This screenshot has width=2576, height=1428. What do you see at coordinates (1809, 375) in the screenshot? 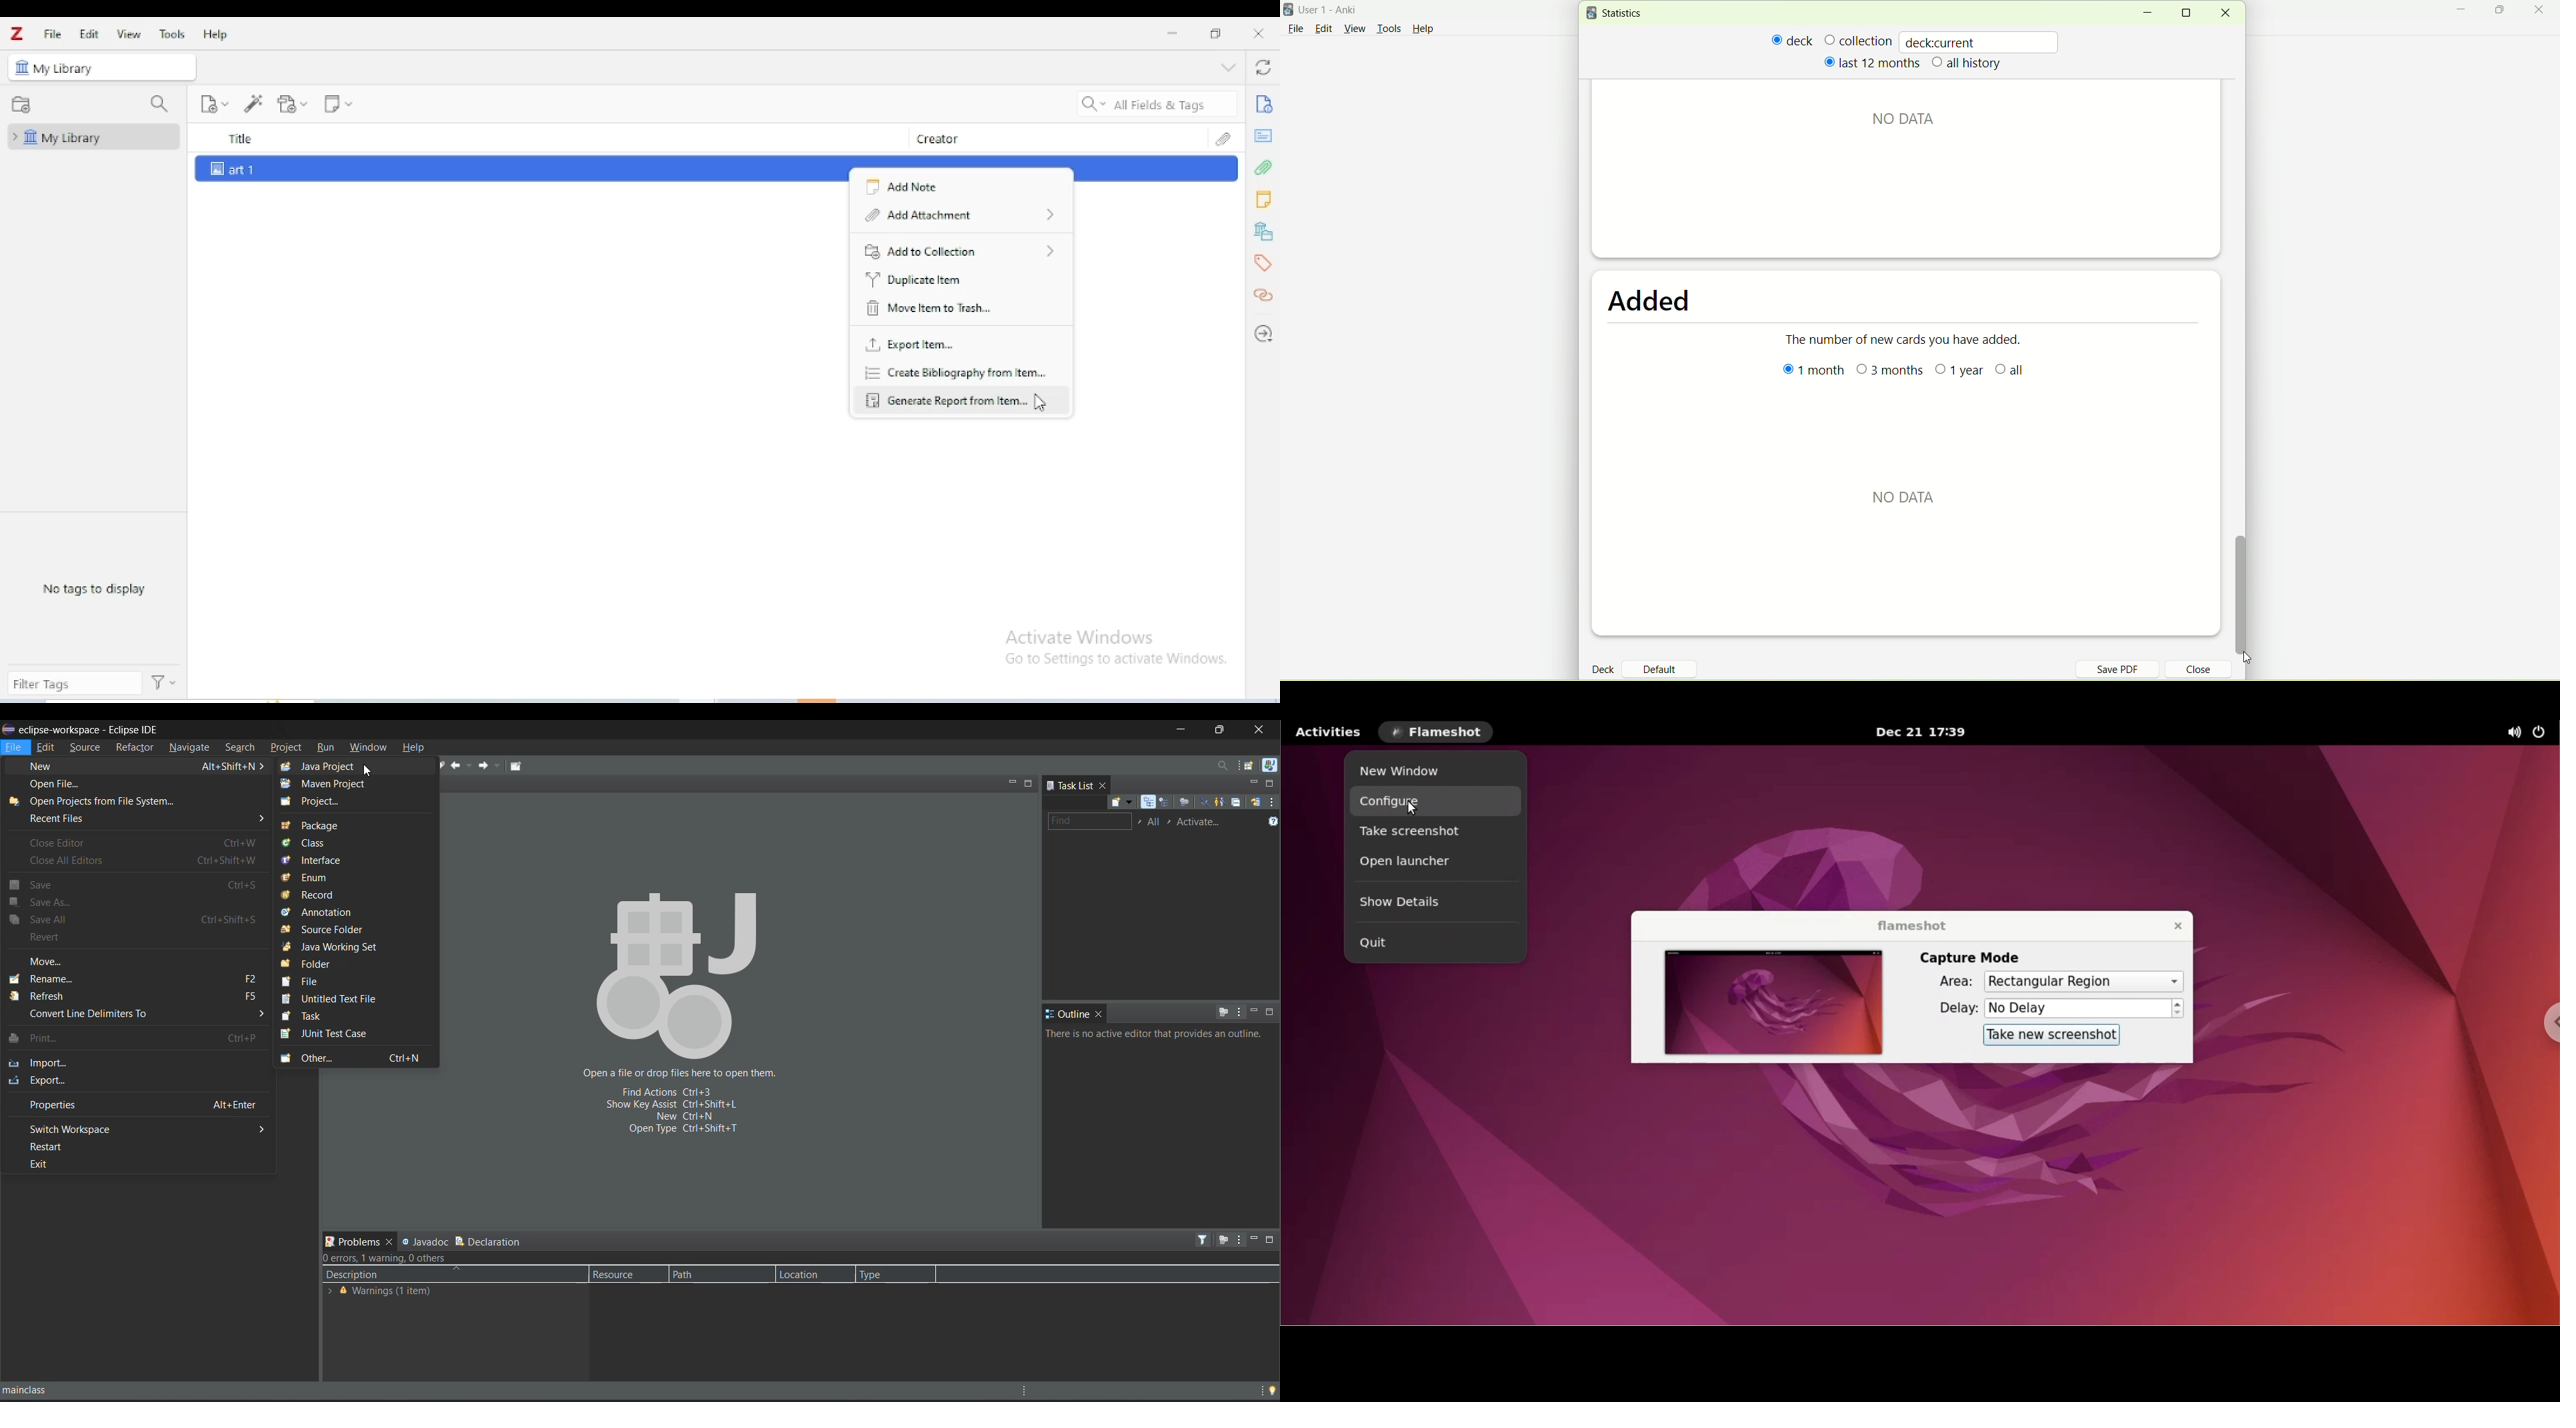
I see `1 month` at bounding box center [1809, 375].